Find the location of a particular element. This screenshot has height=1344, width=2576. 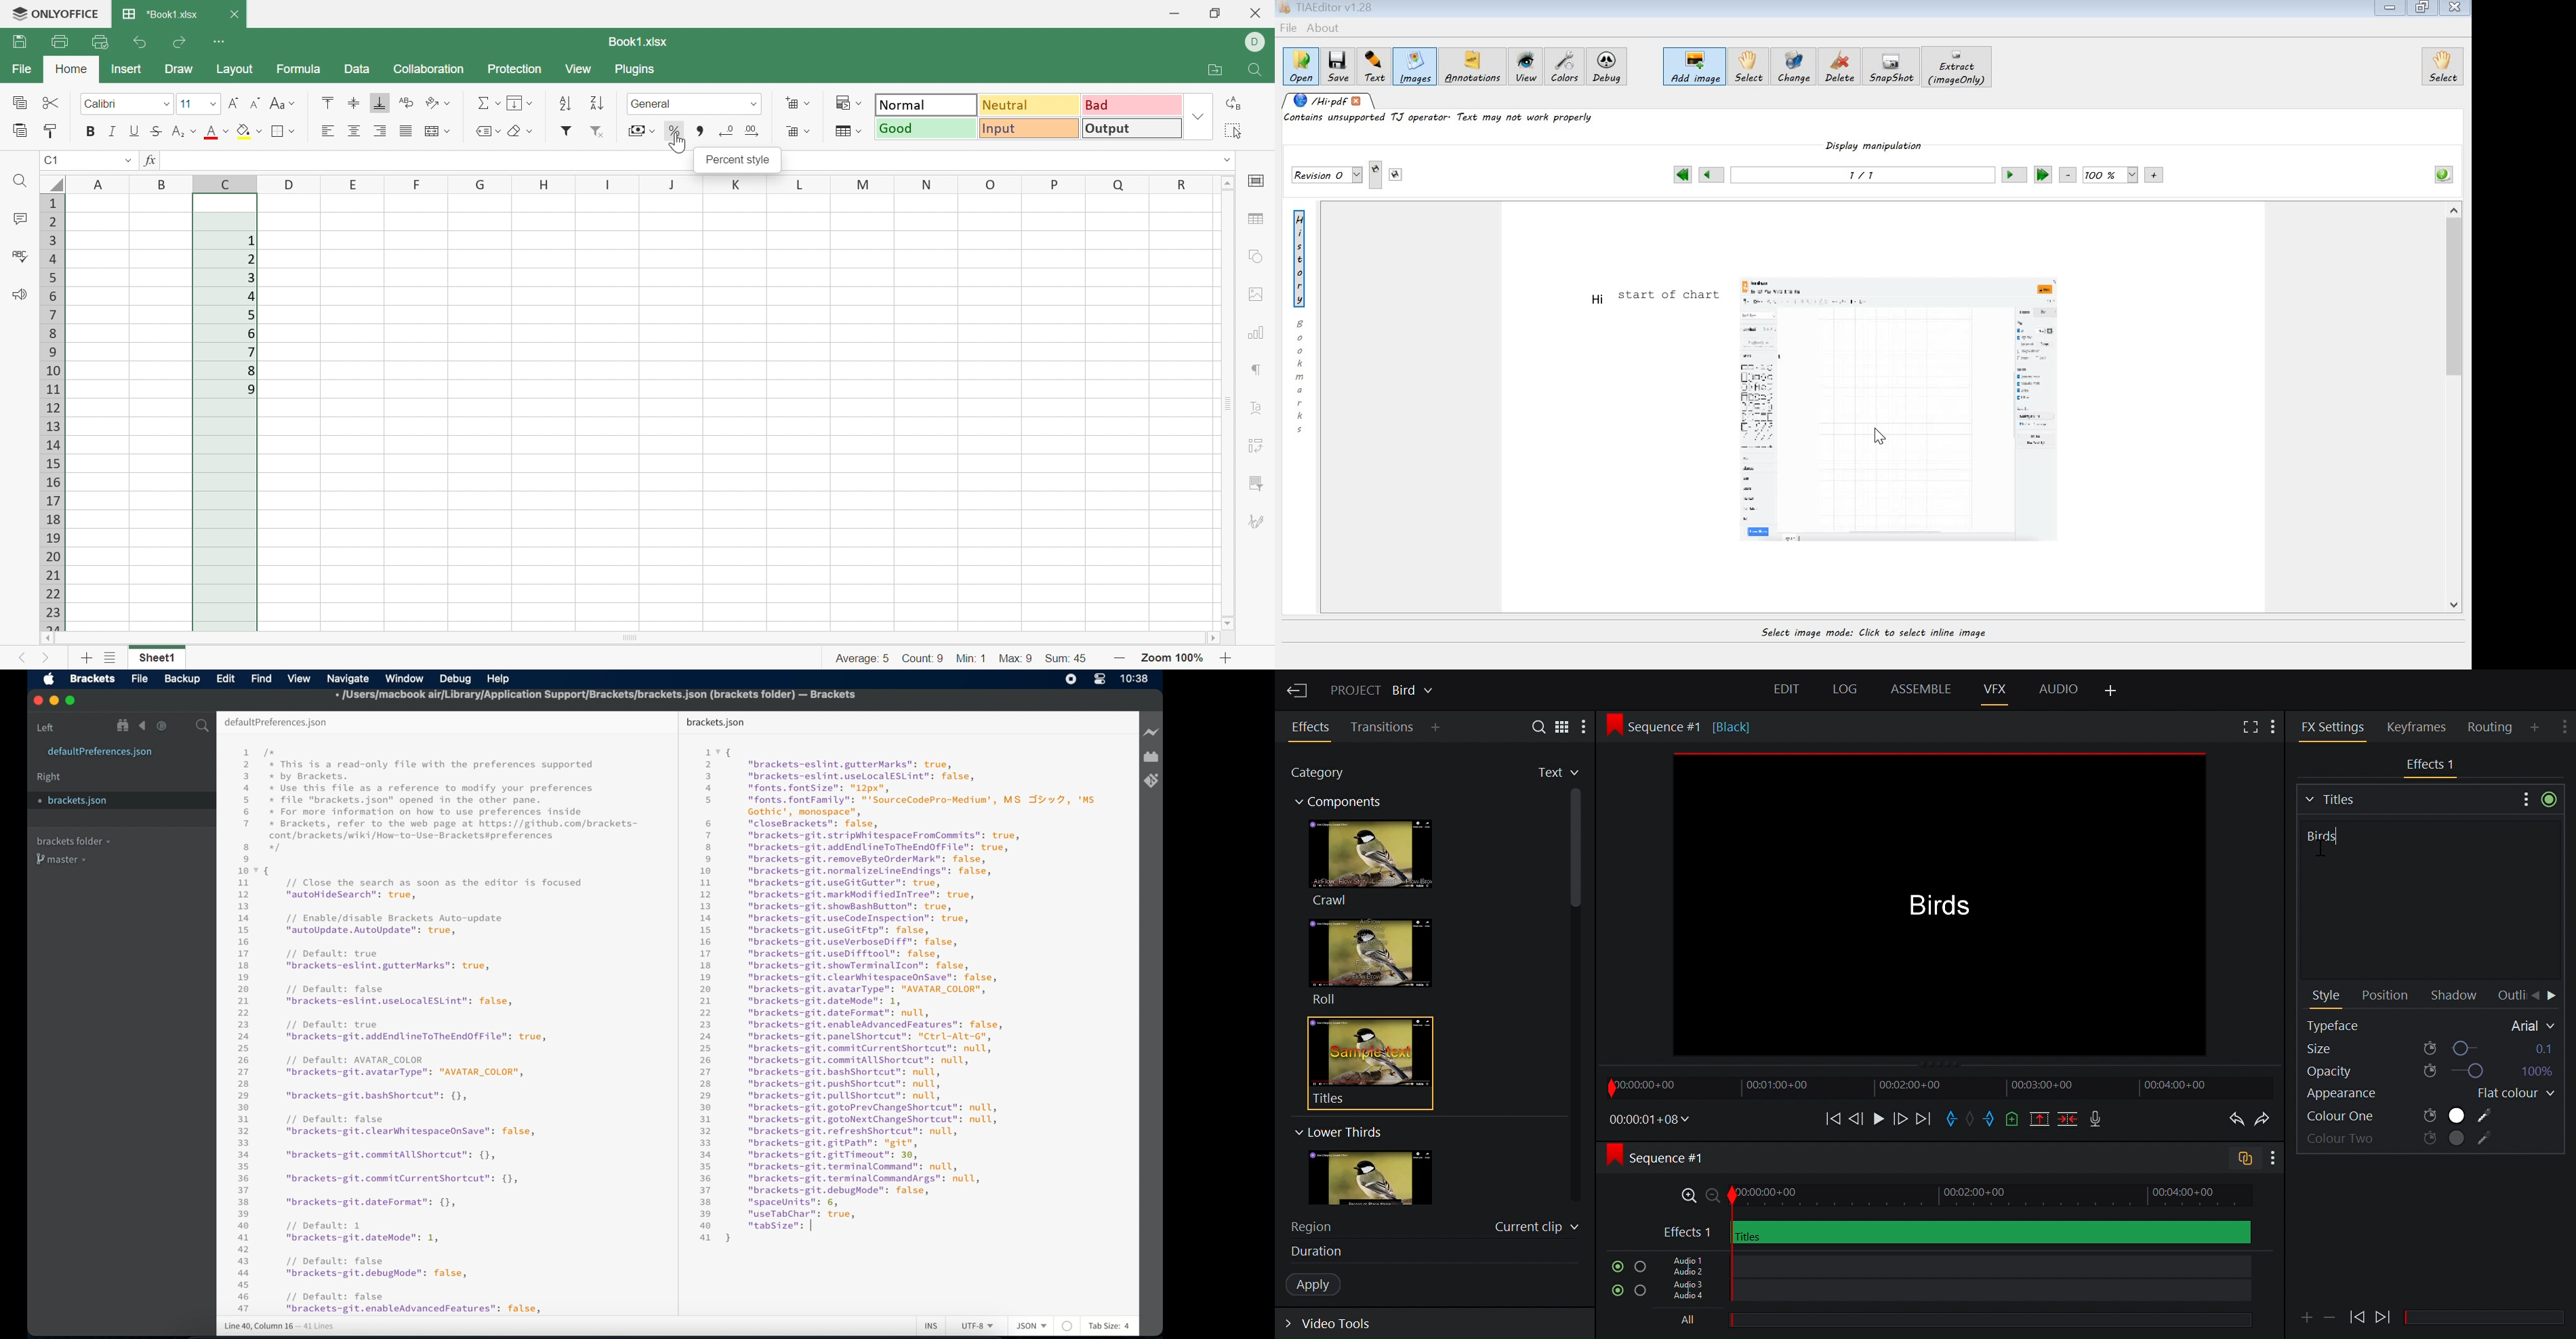

split the editor vertical or horizontal is located at coordinates (182, 727).